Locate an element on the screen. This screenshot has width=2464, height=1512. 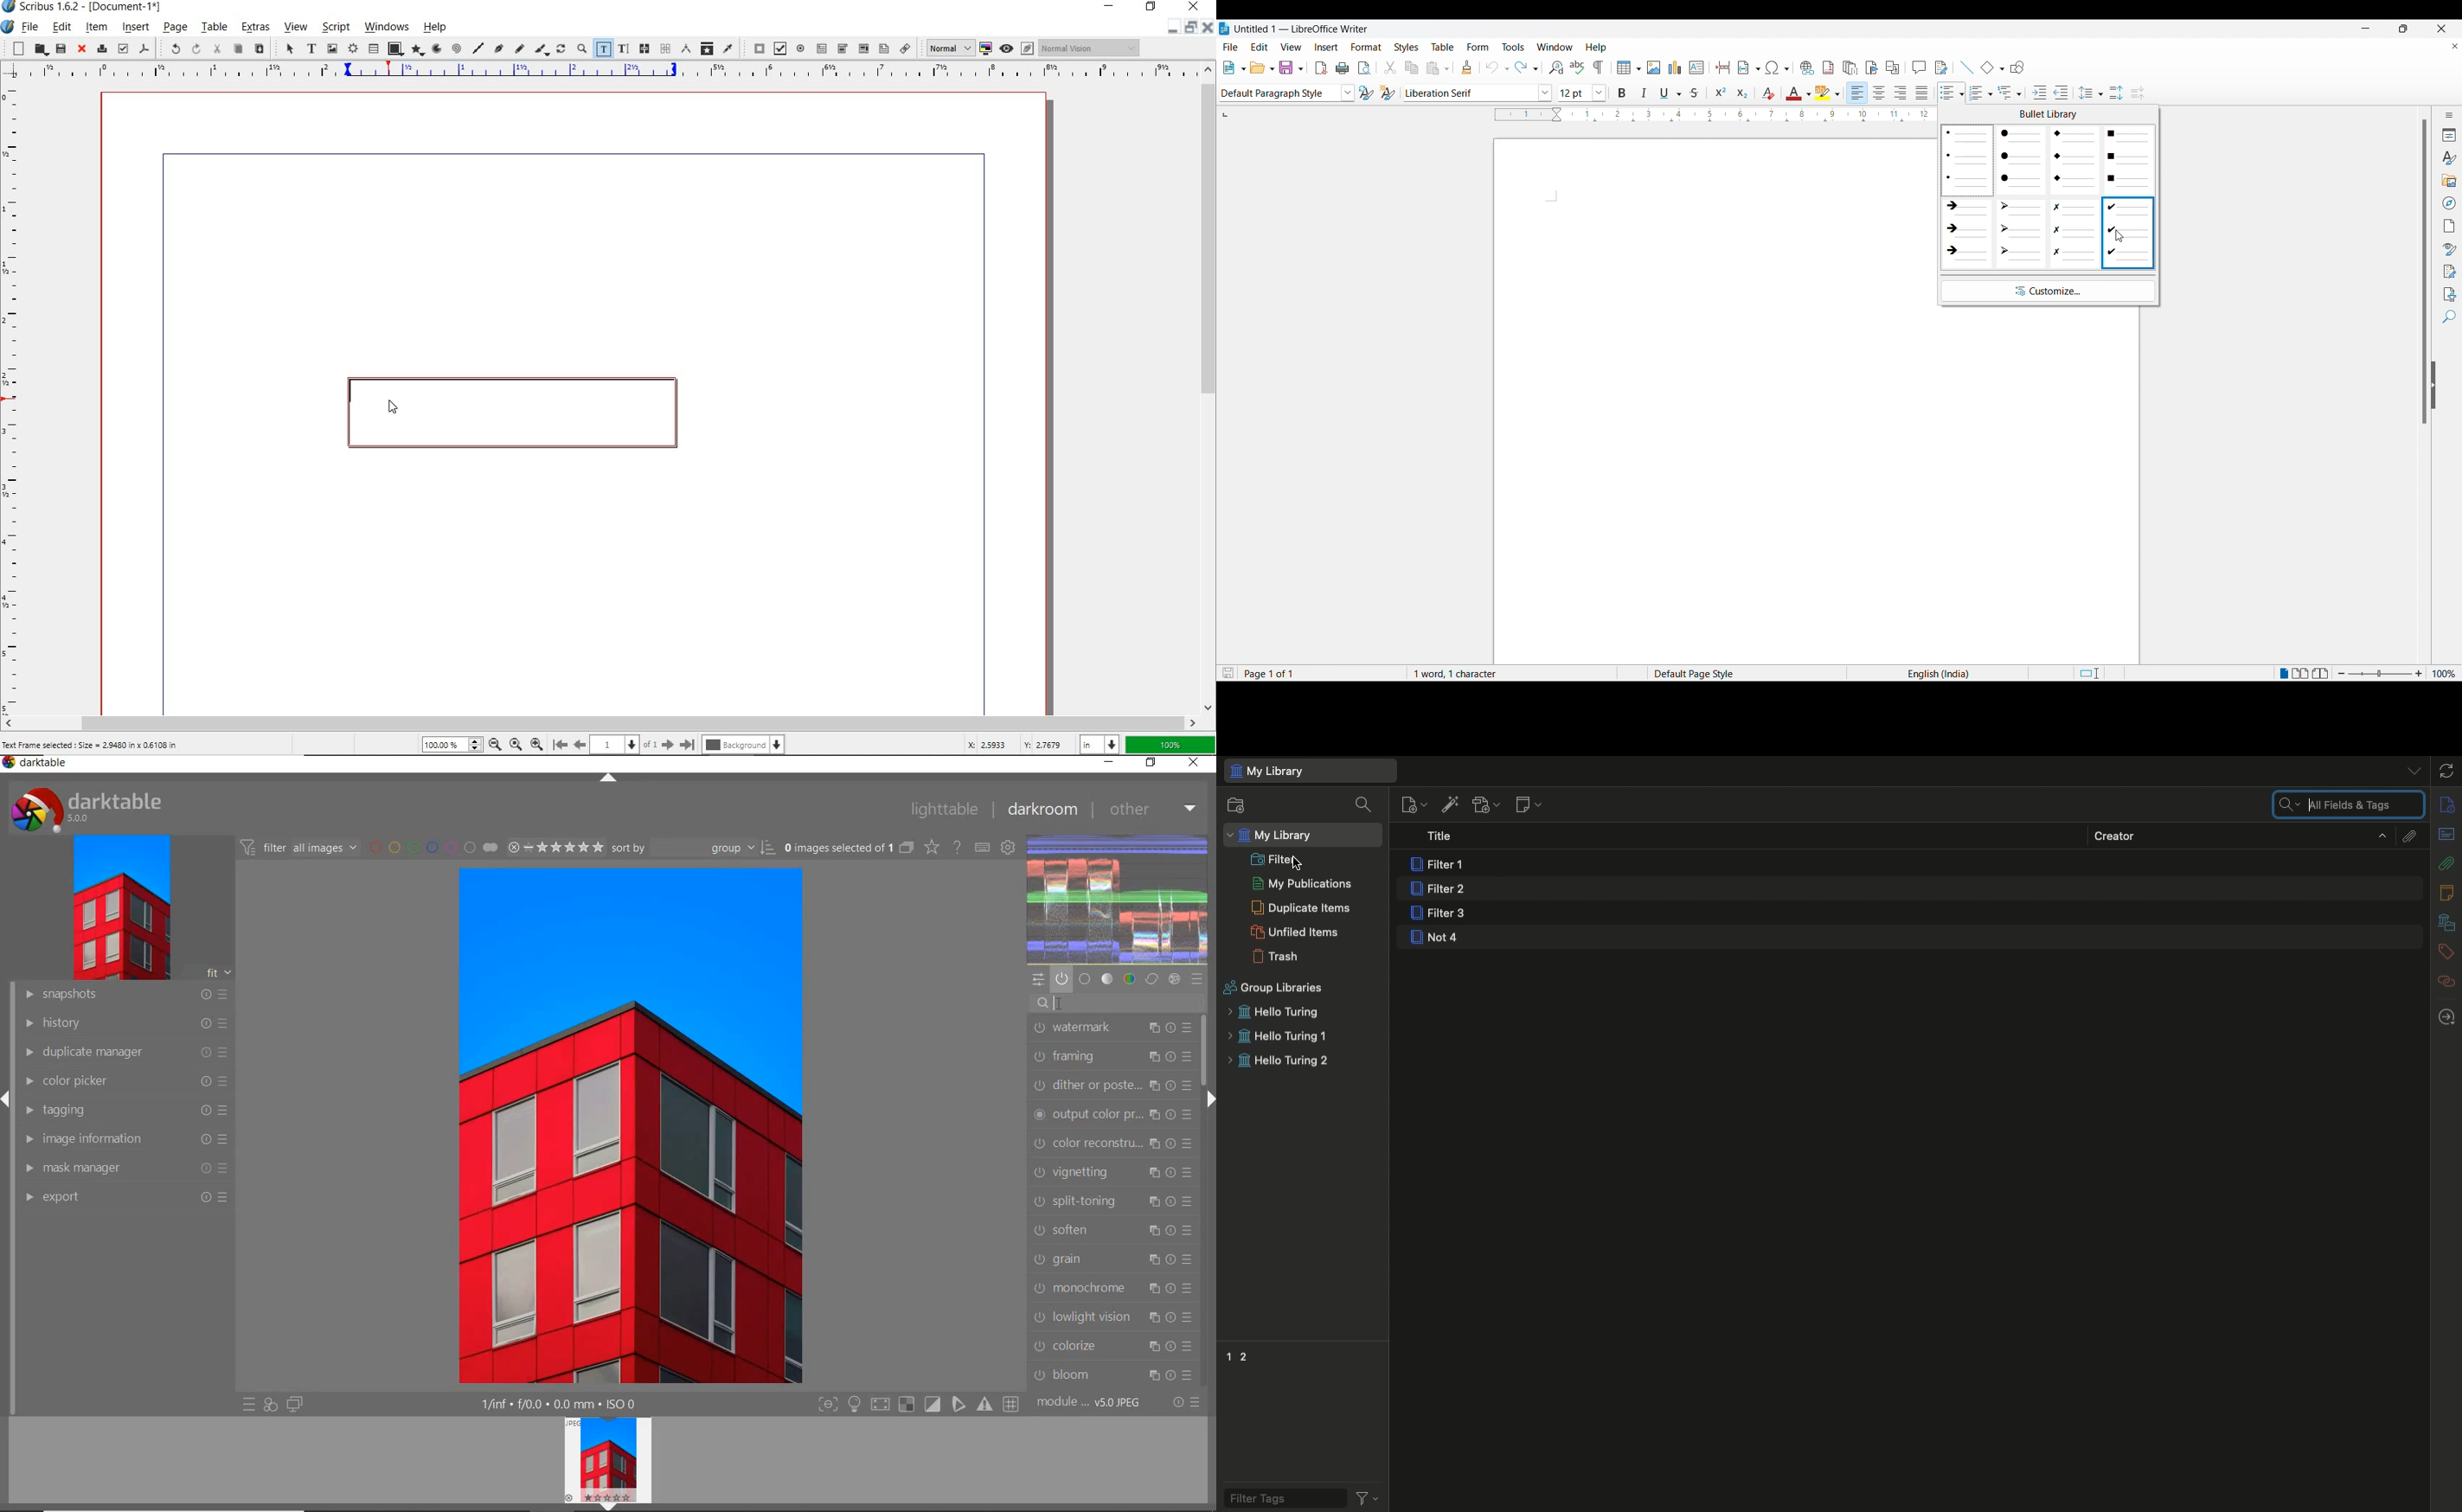
mask manager is located at coordinates (124, 1167).